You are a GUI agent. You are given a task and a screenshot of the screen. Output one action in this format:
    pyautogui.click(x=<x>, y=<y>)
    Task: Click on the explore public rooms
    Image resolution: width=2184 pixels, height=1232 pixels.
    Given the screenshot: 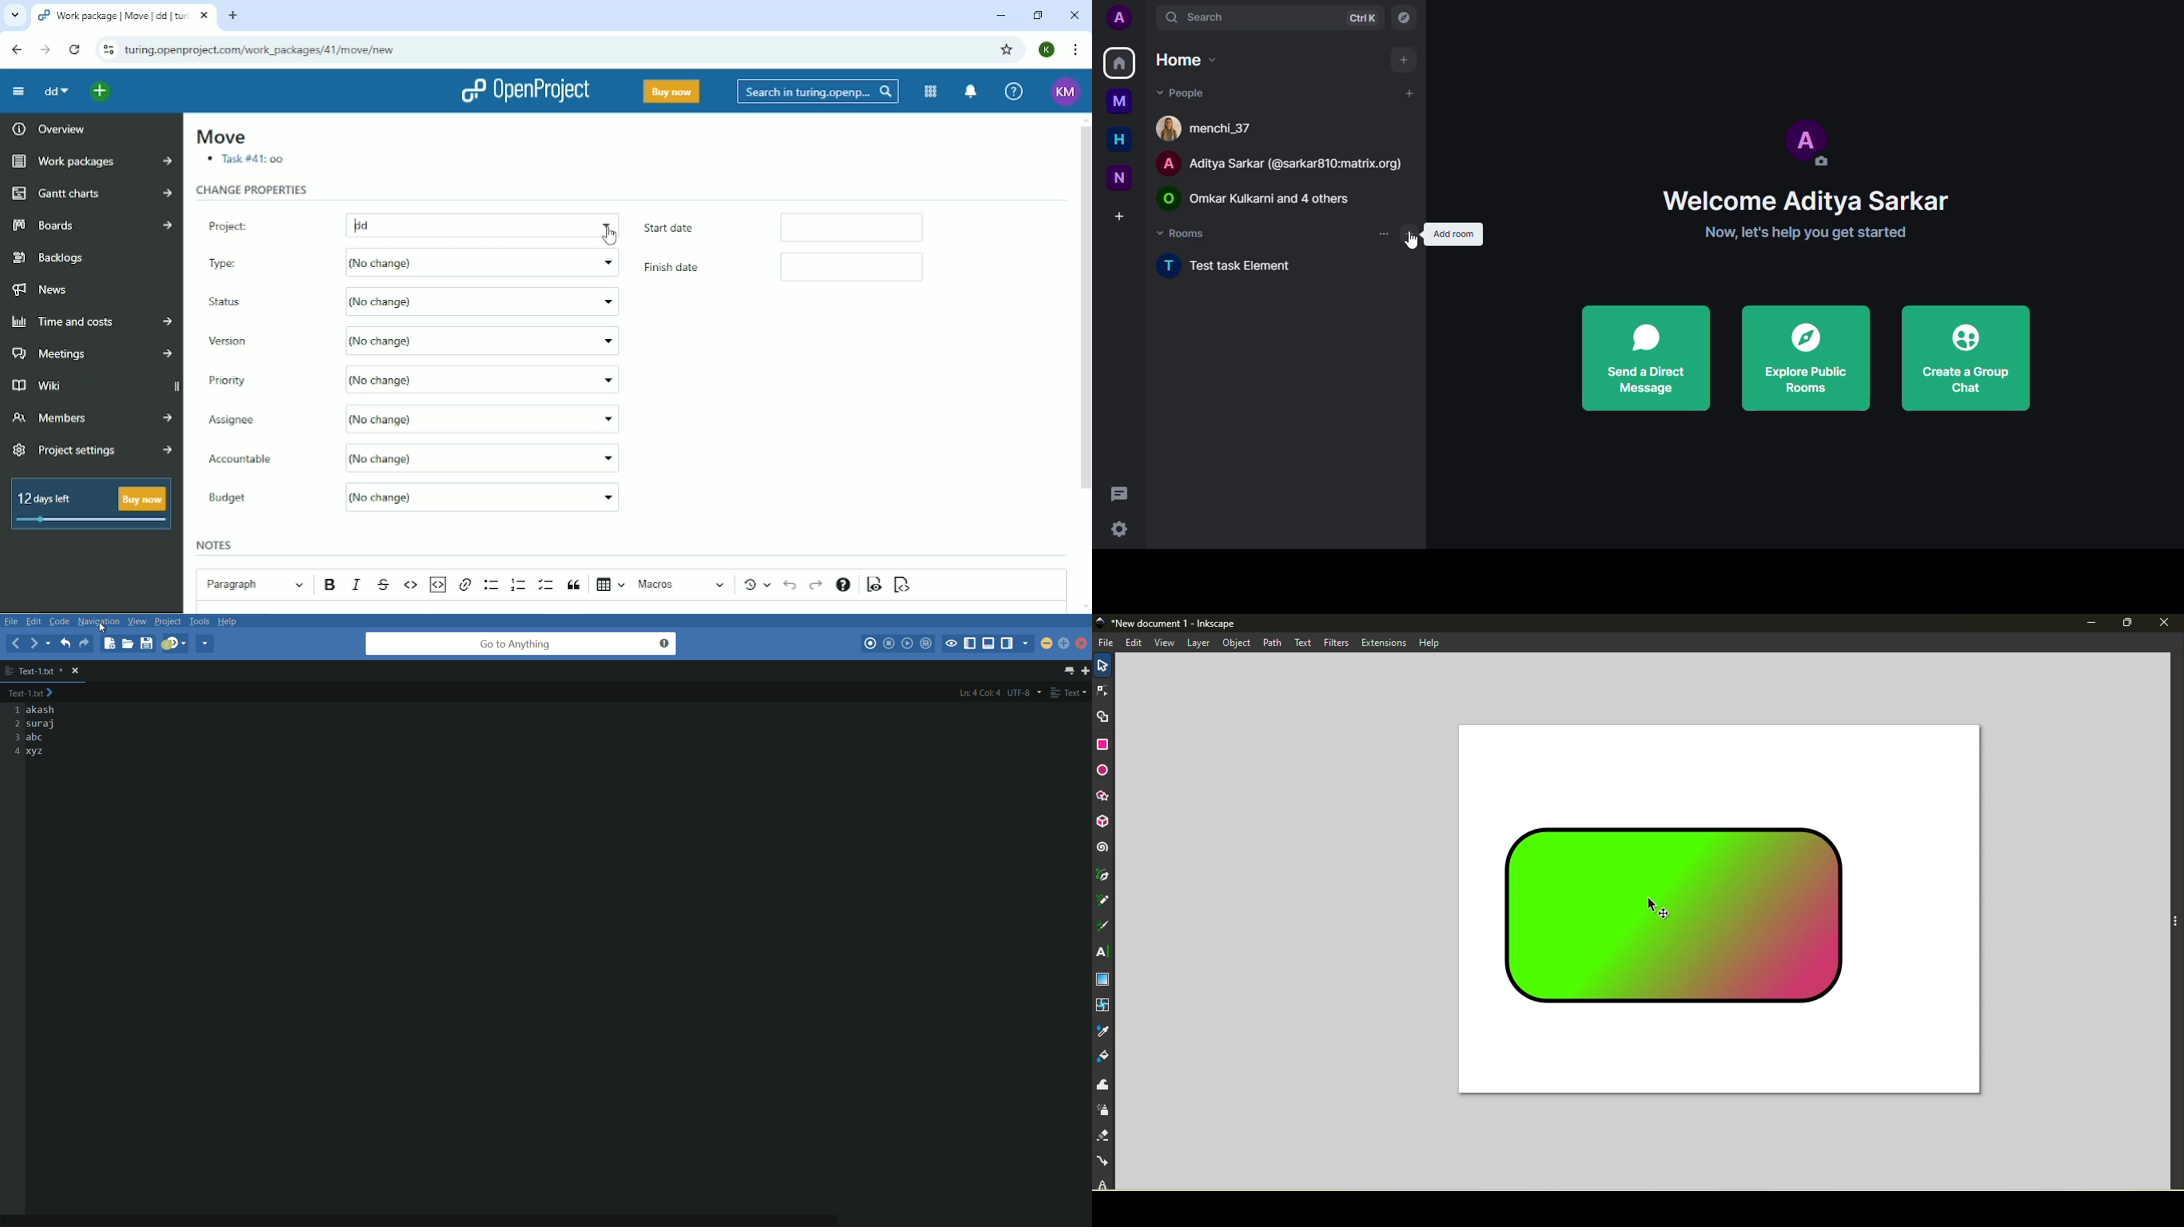 What is the action you would take?
    pyautogui.click(x=1807, y=360)
    